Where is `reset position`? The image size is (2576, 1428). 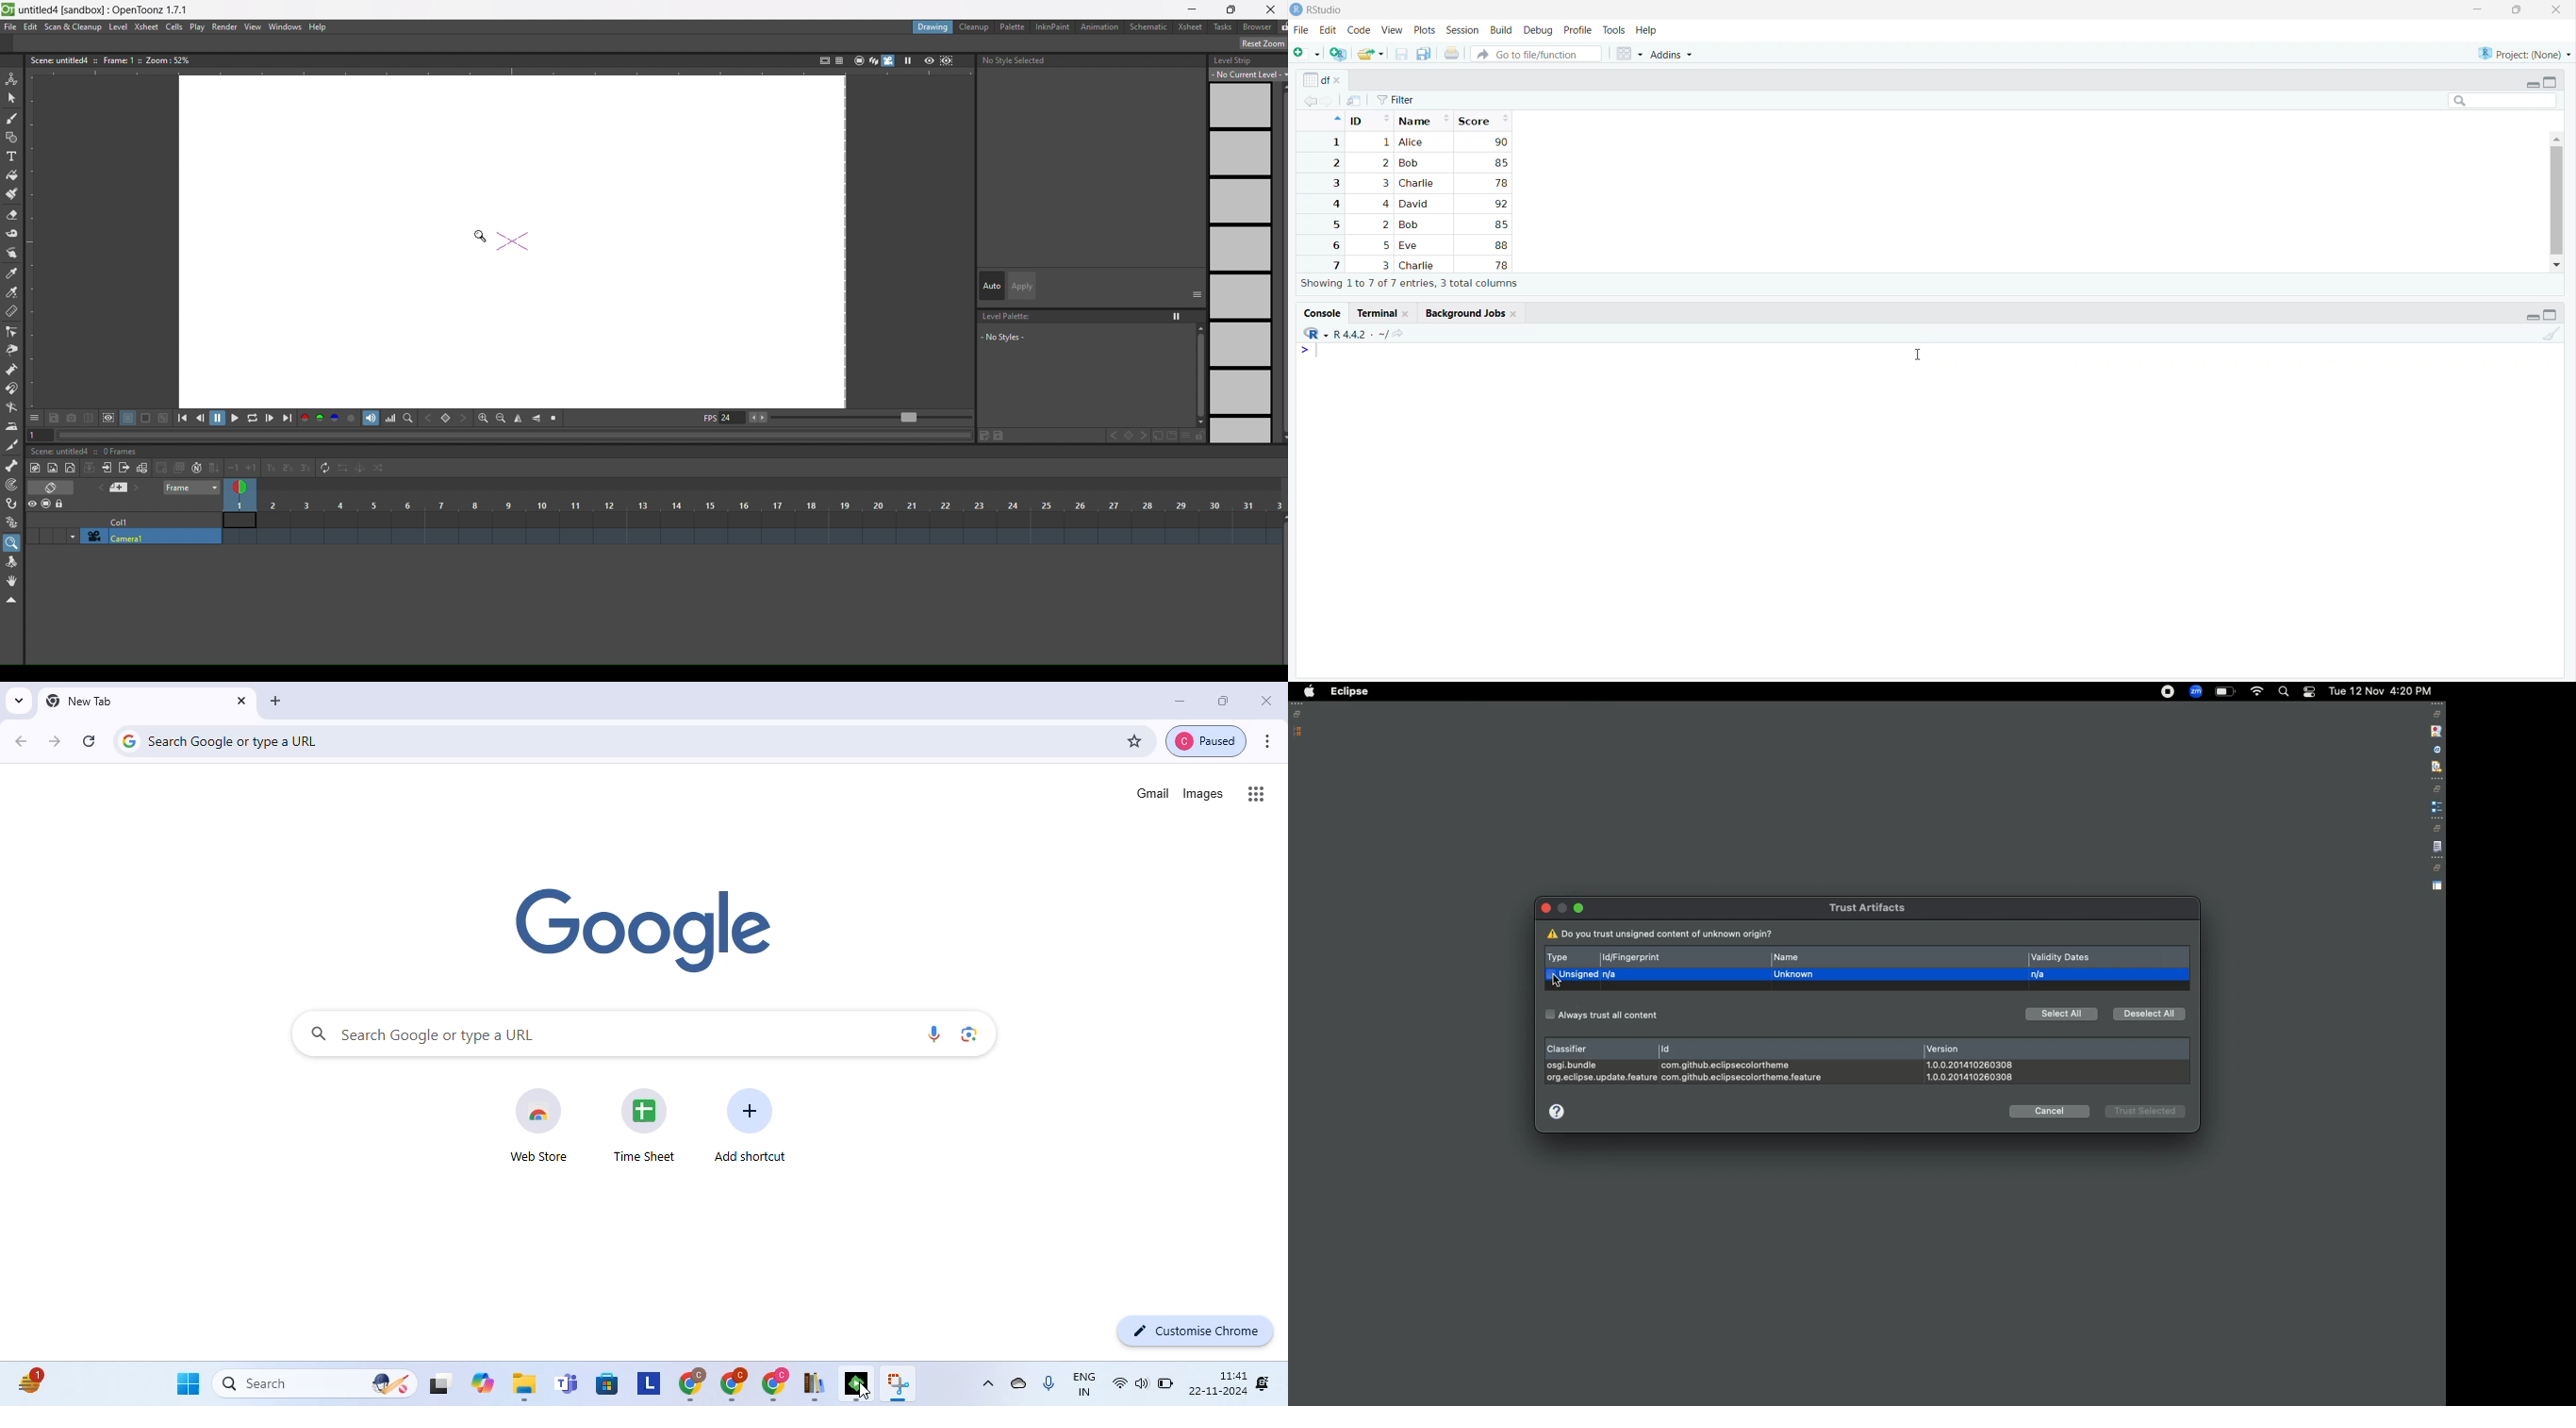 reset position is located at coordinates (1257, 44).